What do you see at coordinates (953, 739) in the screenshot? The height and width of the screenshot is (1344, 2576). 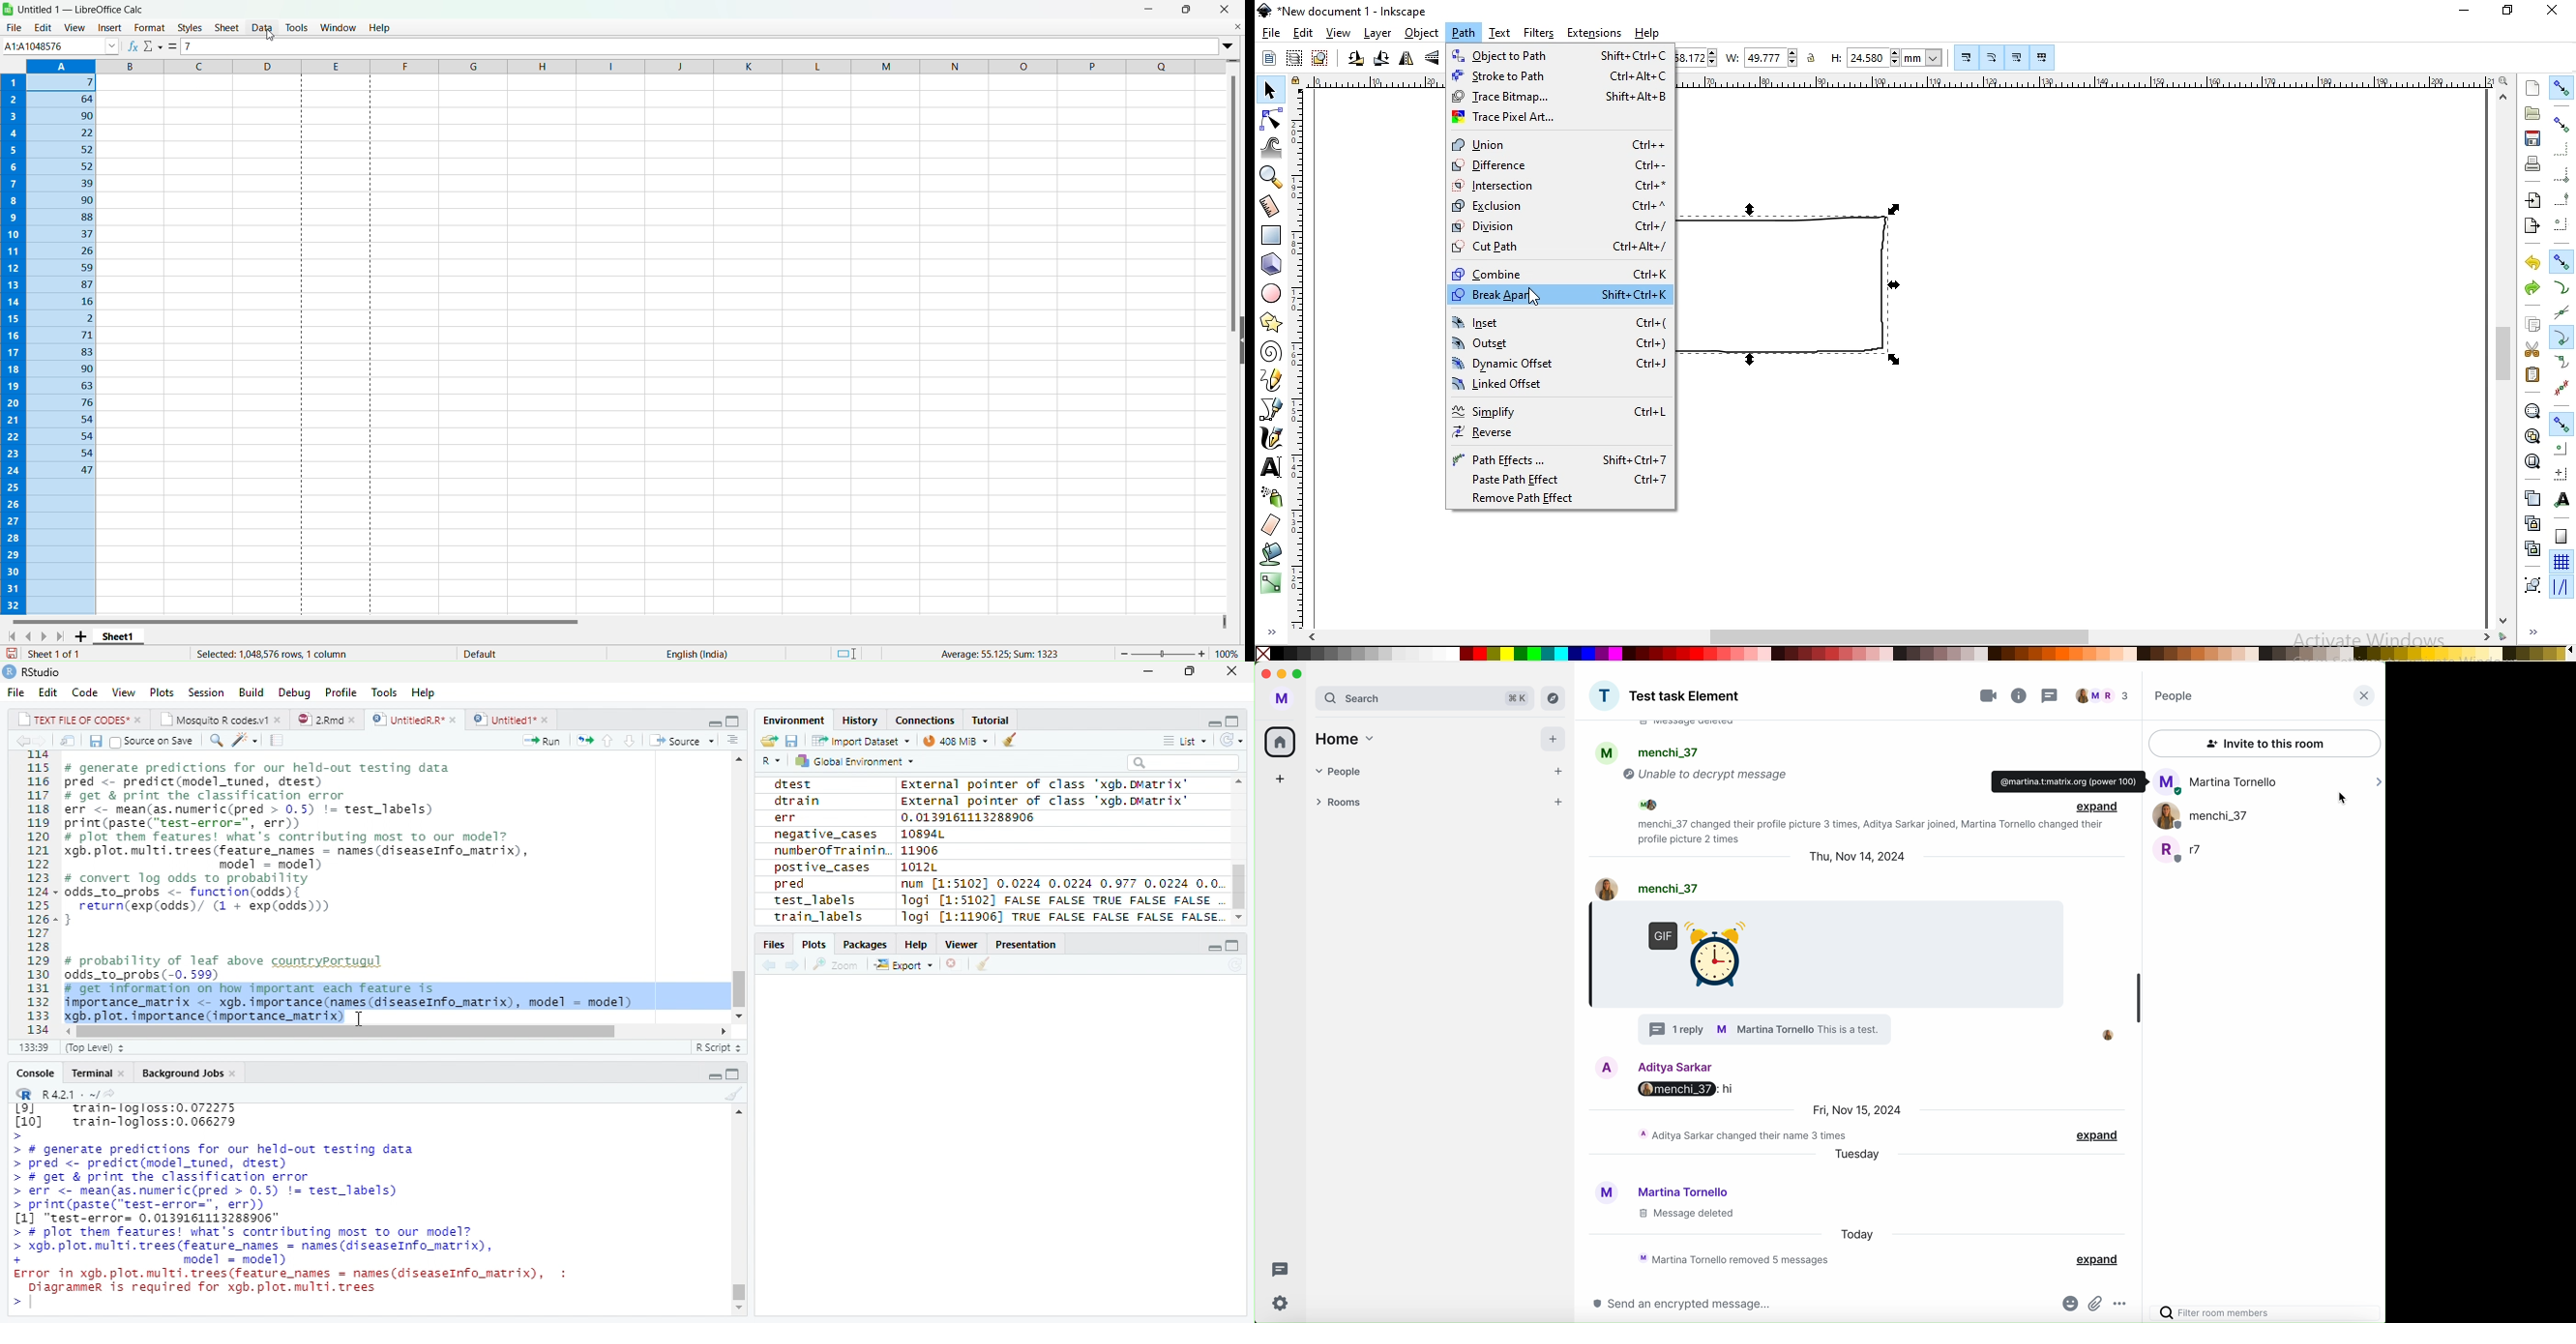 I see `44MiB` at bounding box center [953, 739].